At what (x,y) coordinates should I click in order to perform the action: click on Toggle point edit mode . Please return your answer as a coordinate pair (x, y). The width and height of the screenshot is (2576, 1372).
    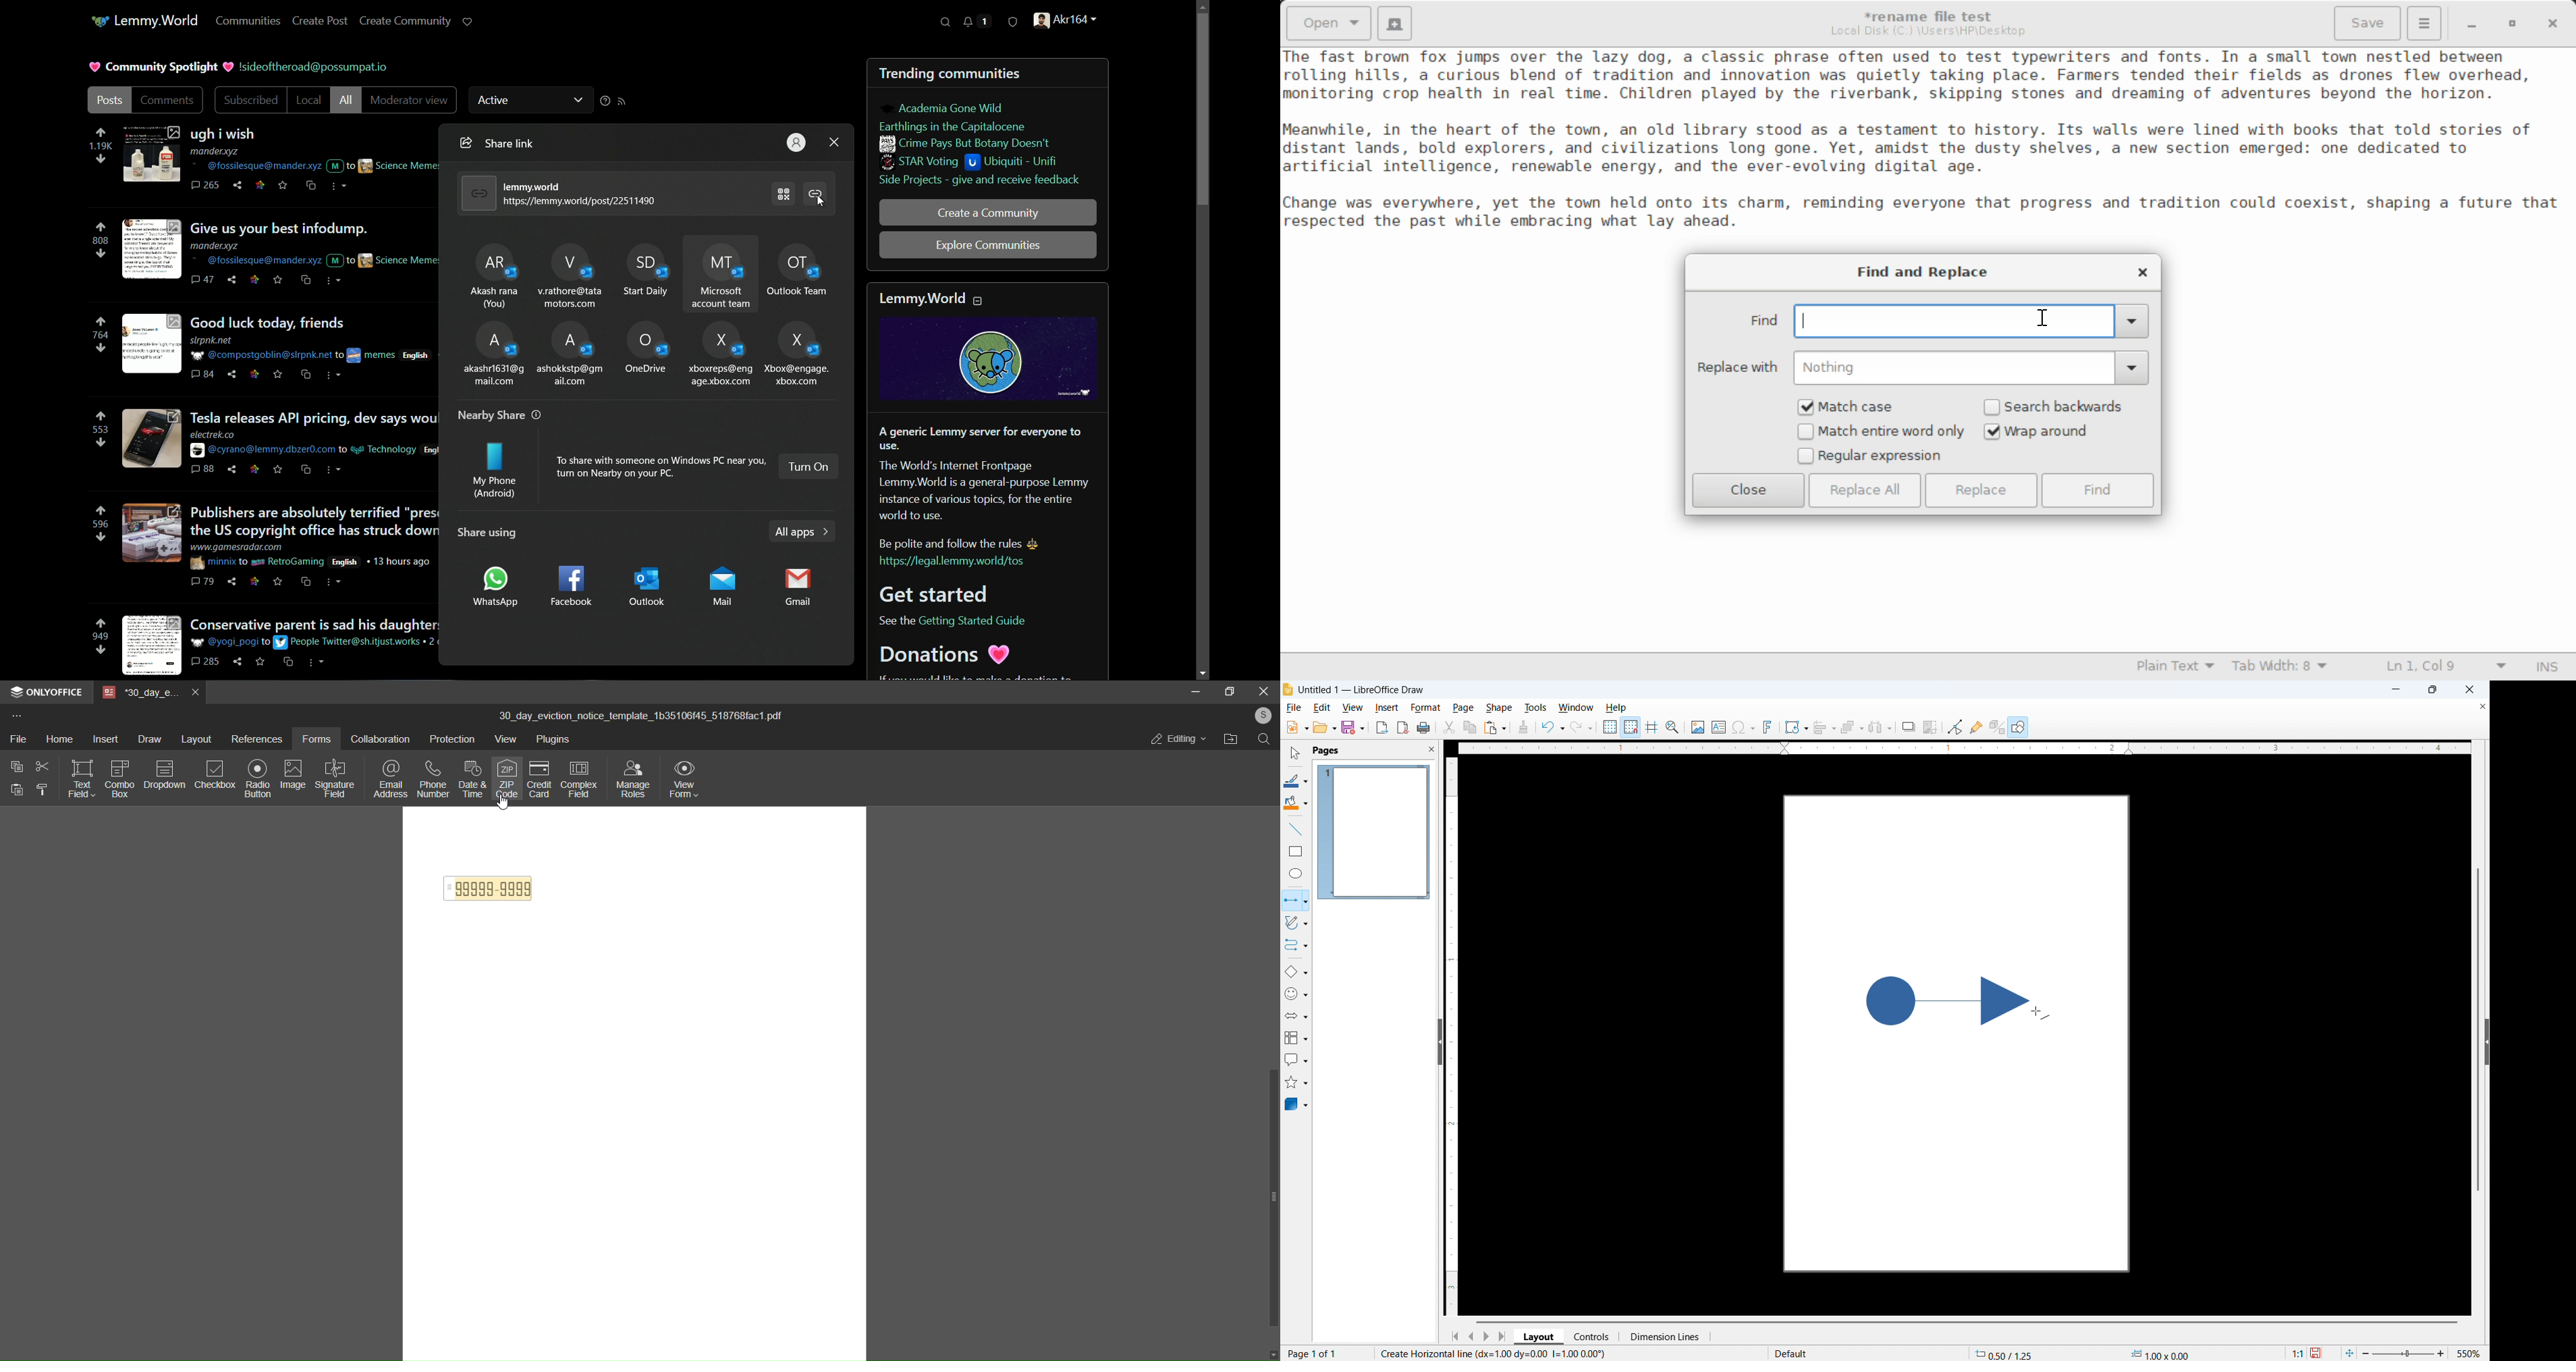
    Looking at the image, I should click on (1955, 726).